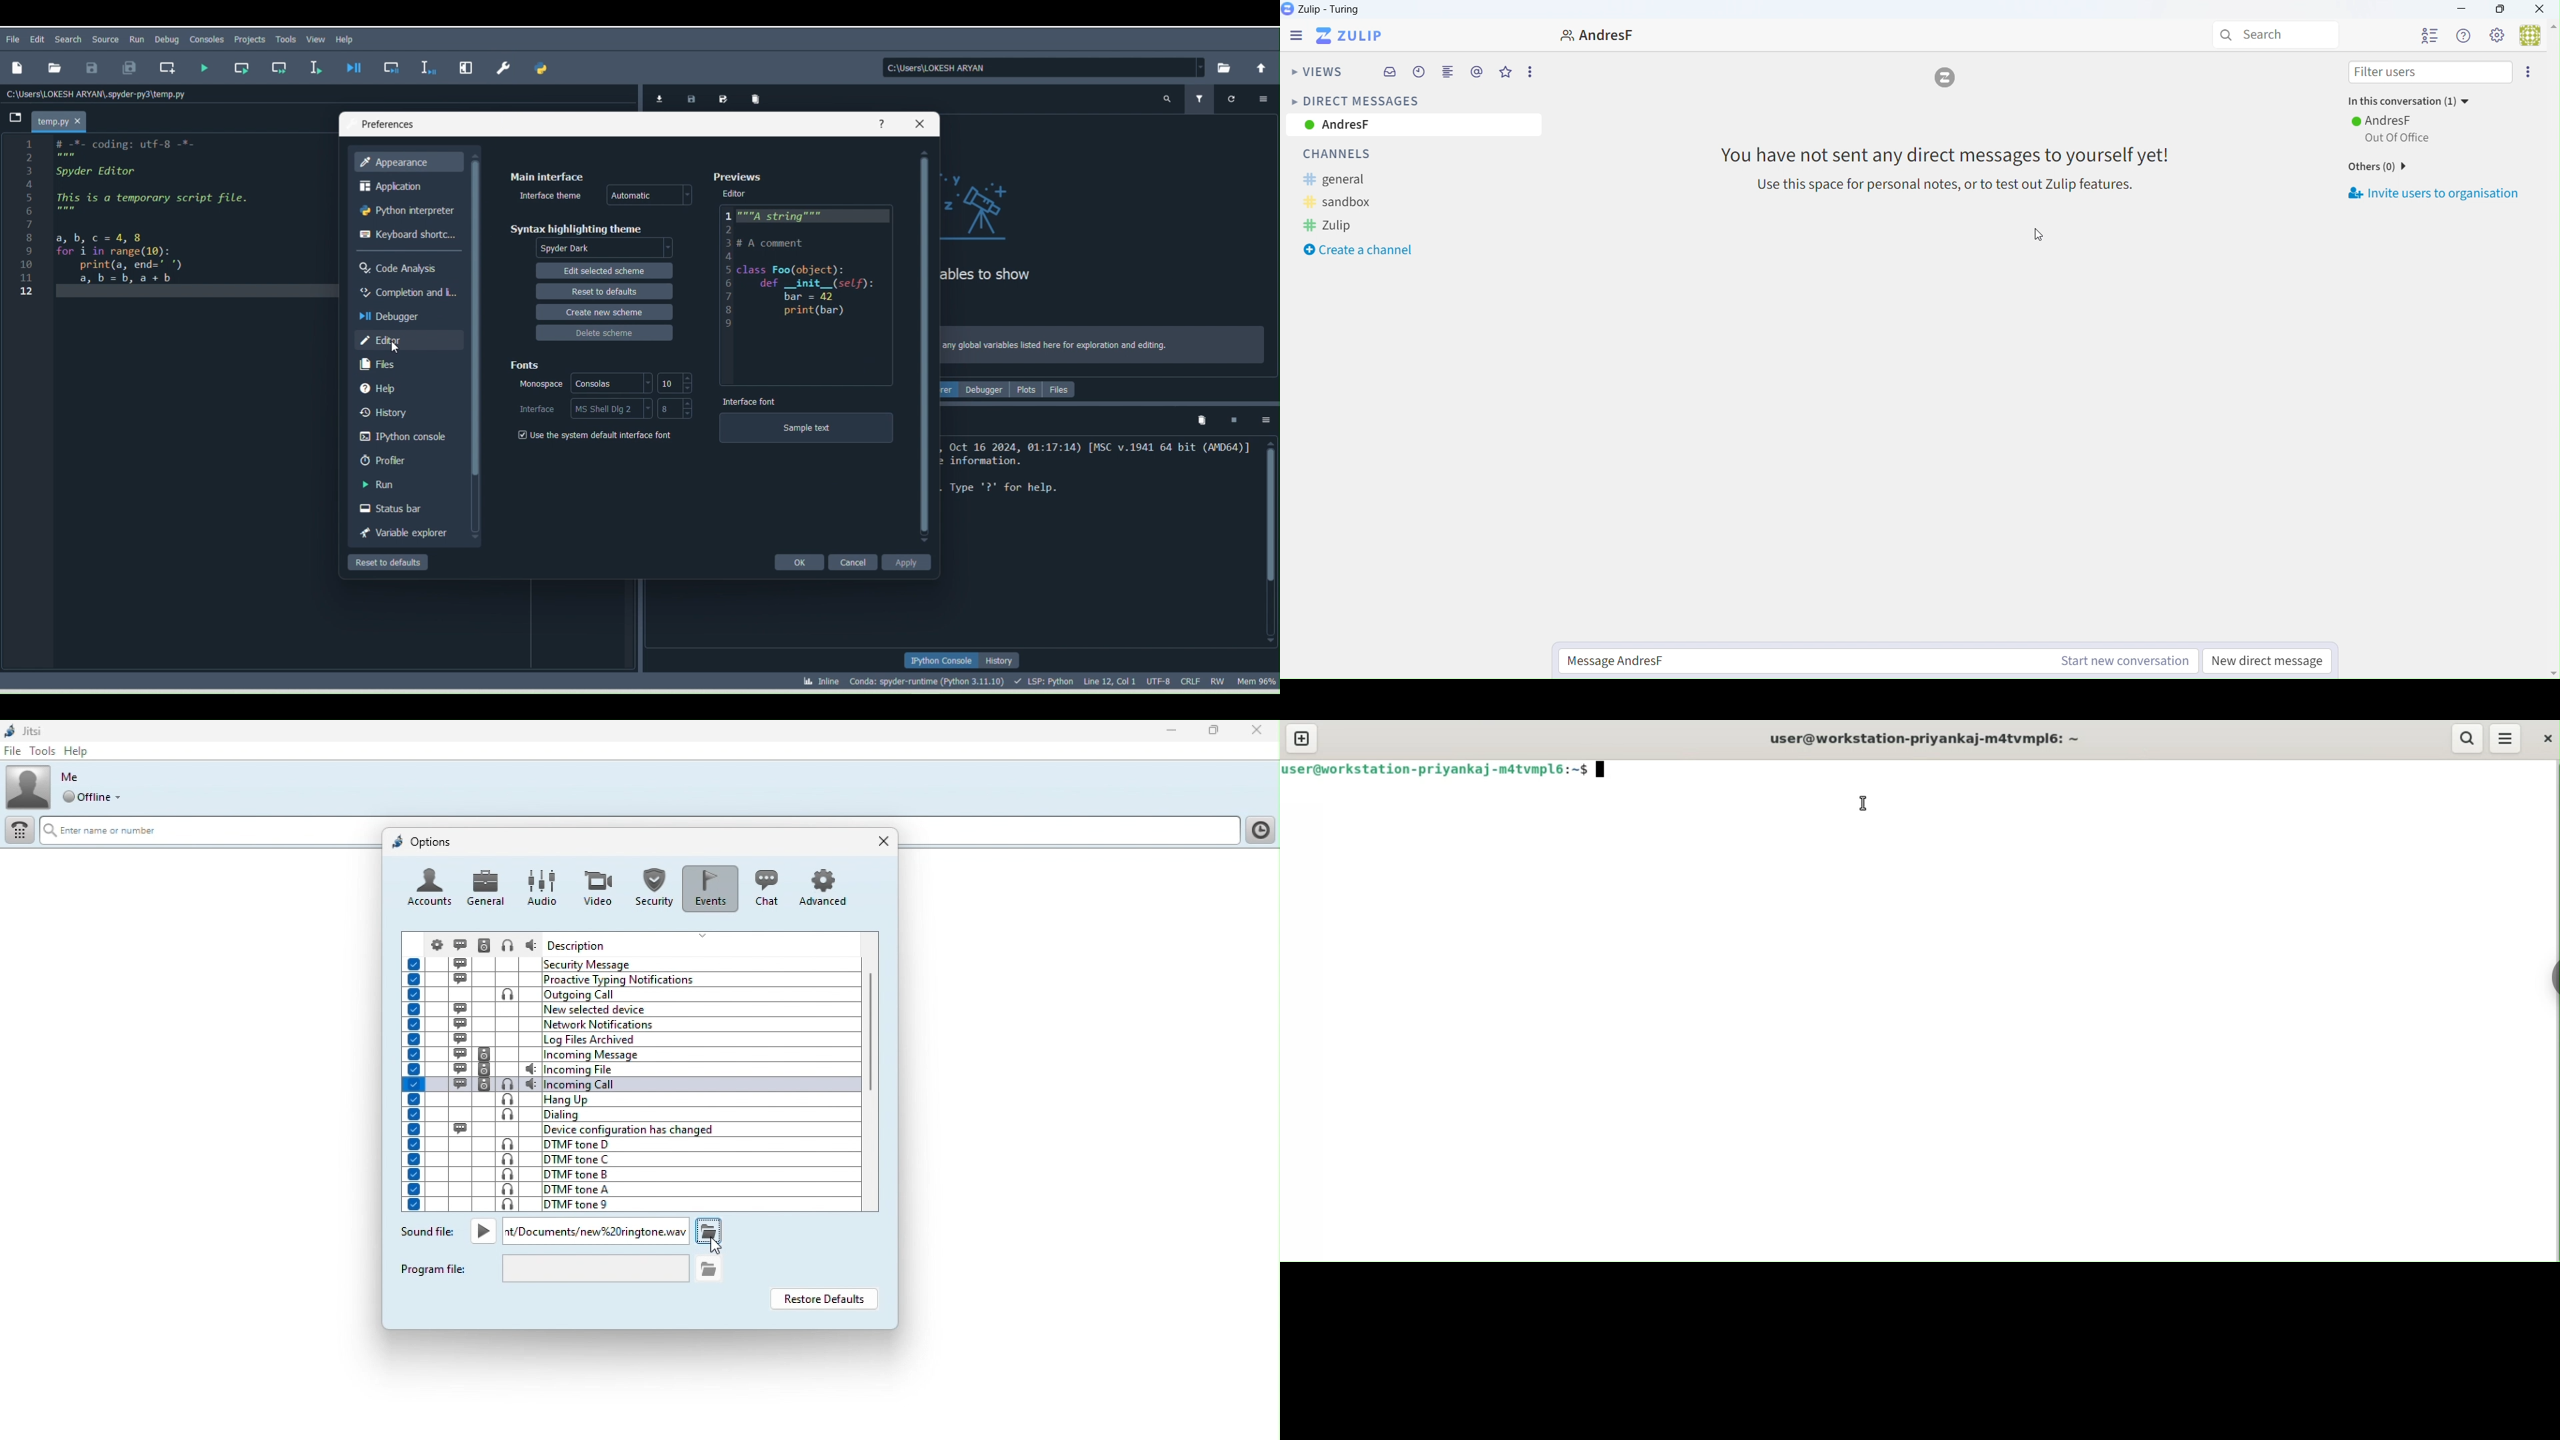 The height and width of the screenshot is (1456, 2576). I want to click on File EOL status, so click(1193, 681).